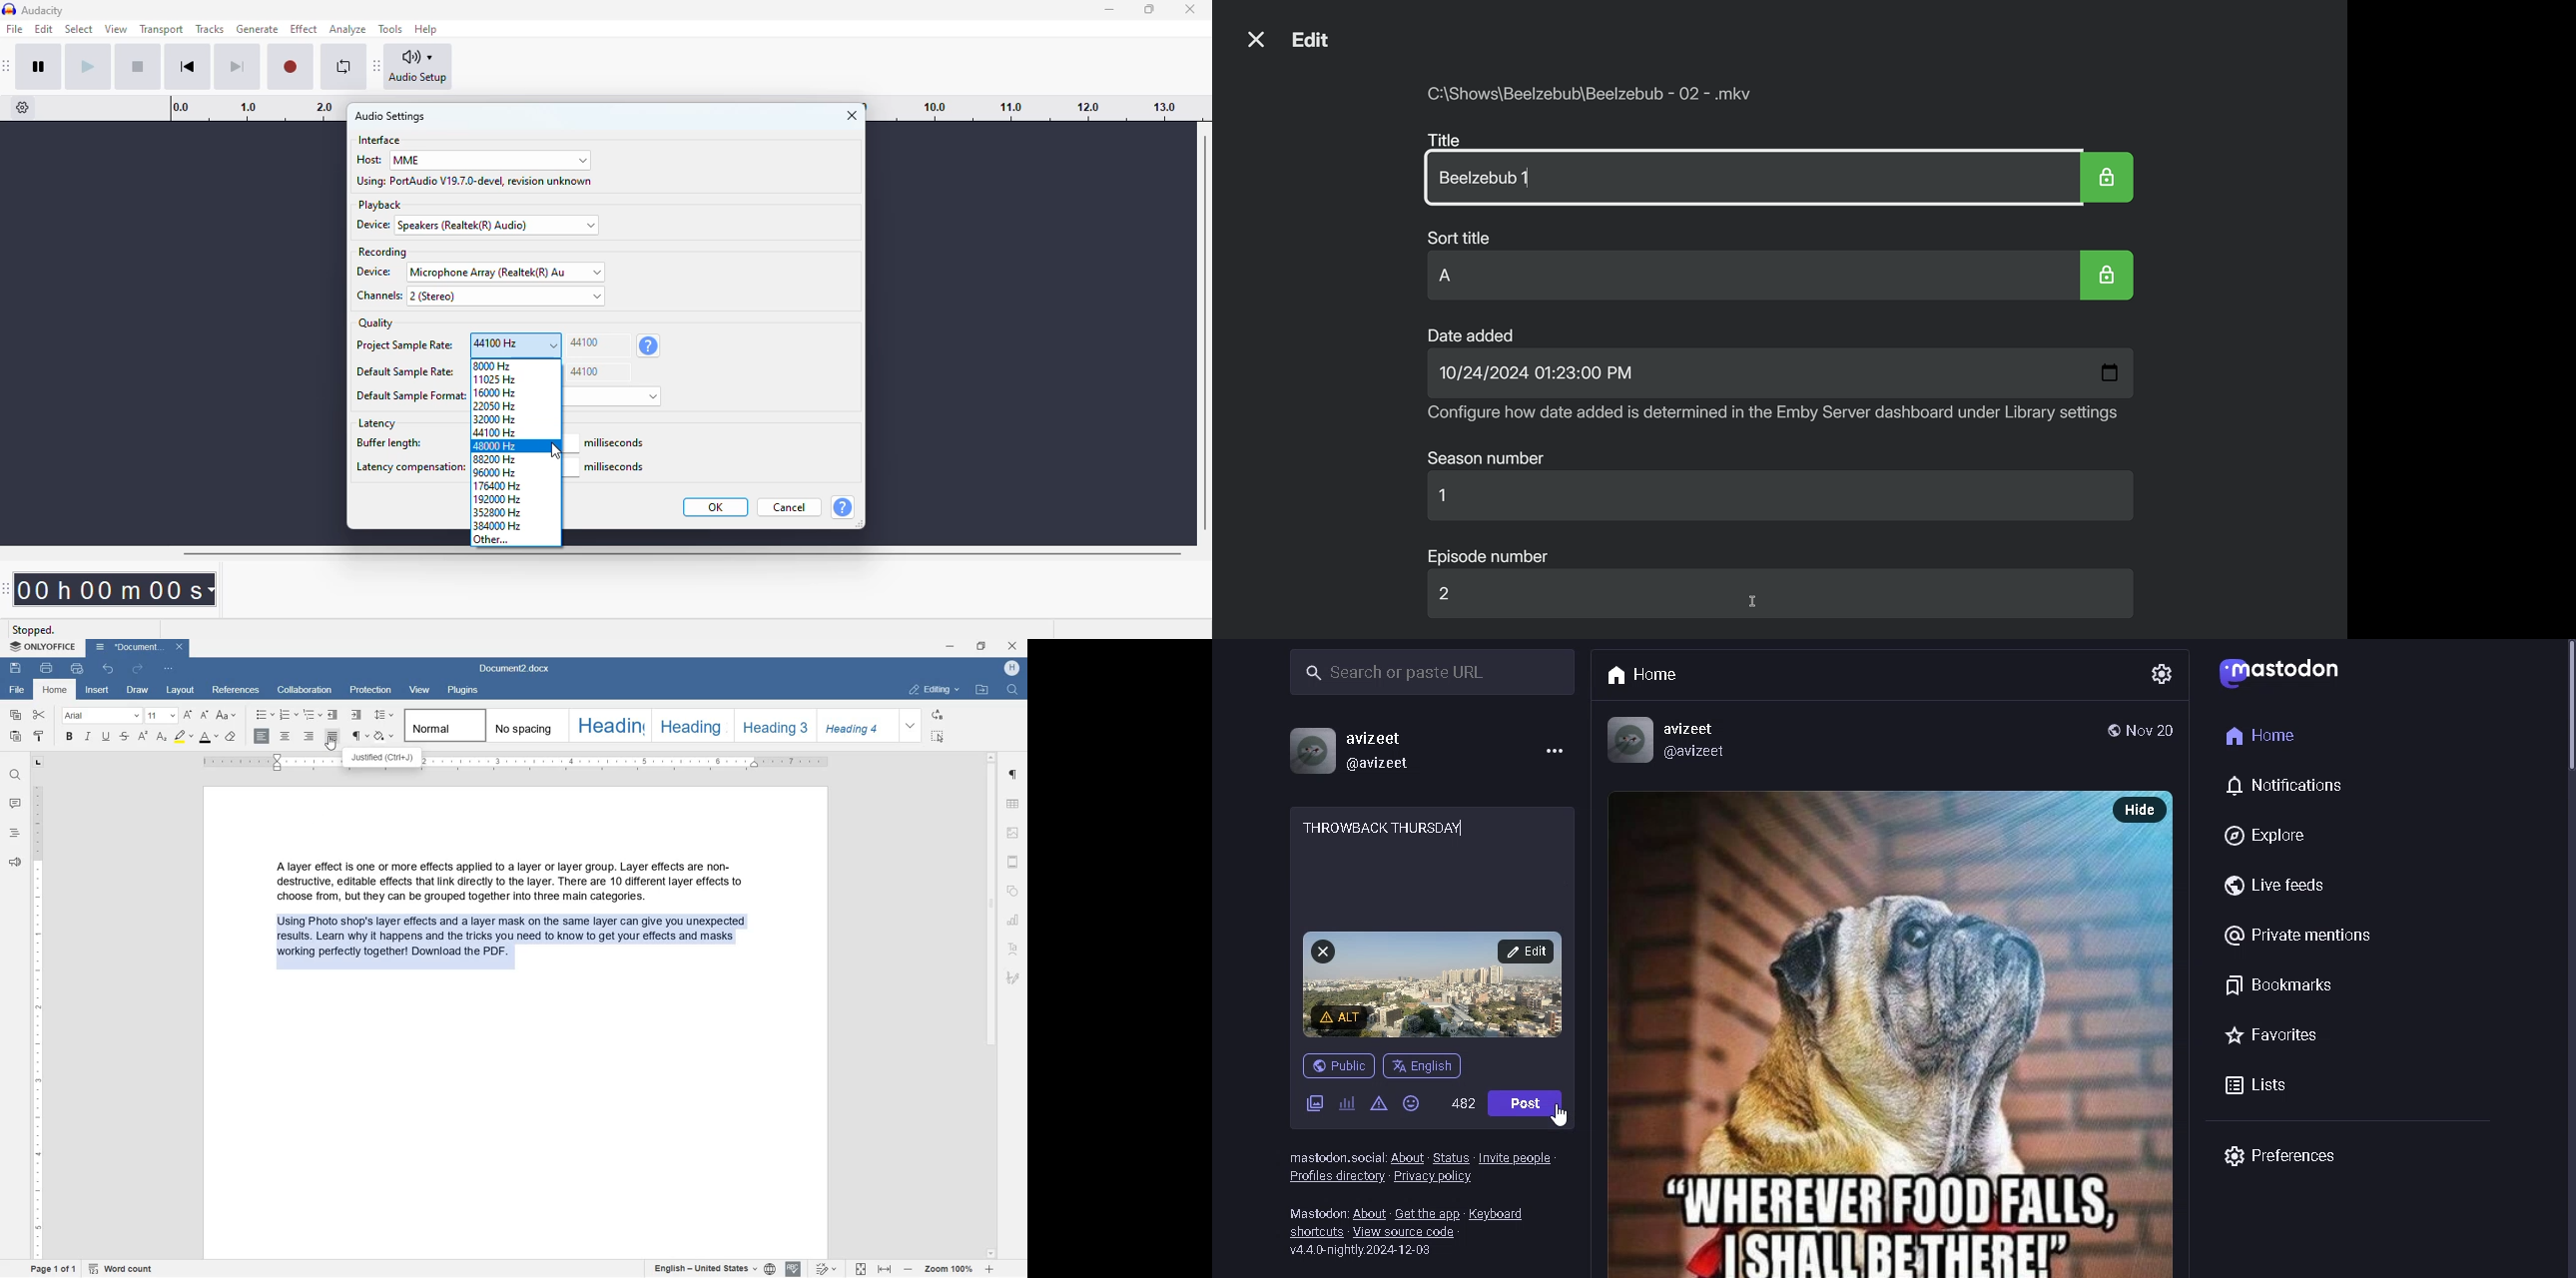 This screenshot has height=1288, width=2576. Describe the element at coordinates (1310, 1213) in the screenshot. I see `text` at that location.